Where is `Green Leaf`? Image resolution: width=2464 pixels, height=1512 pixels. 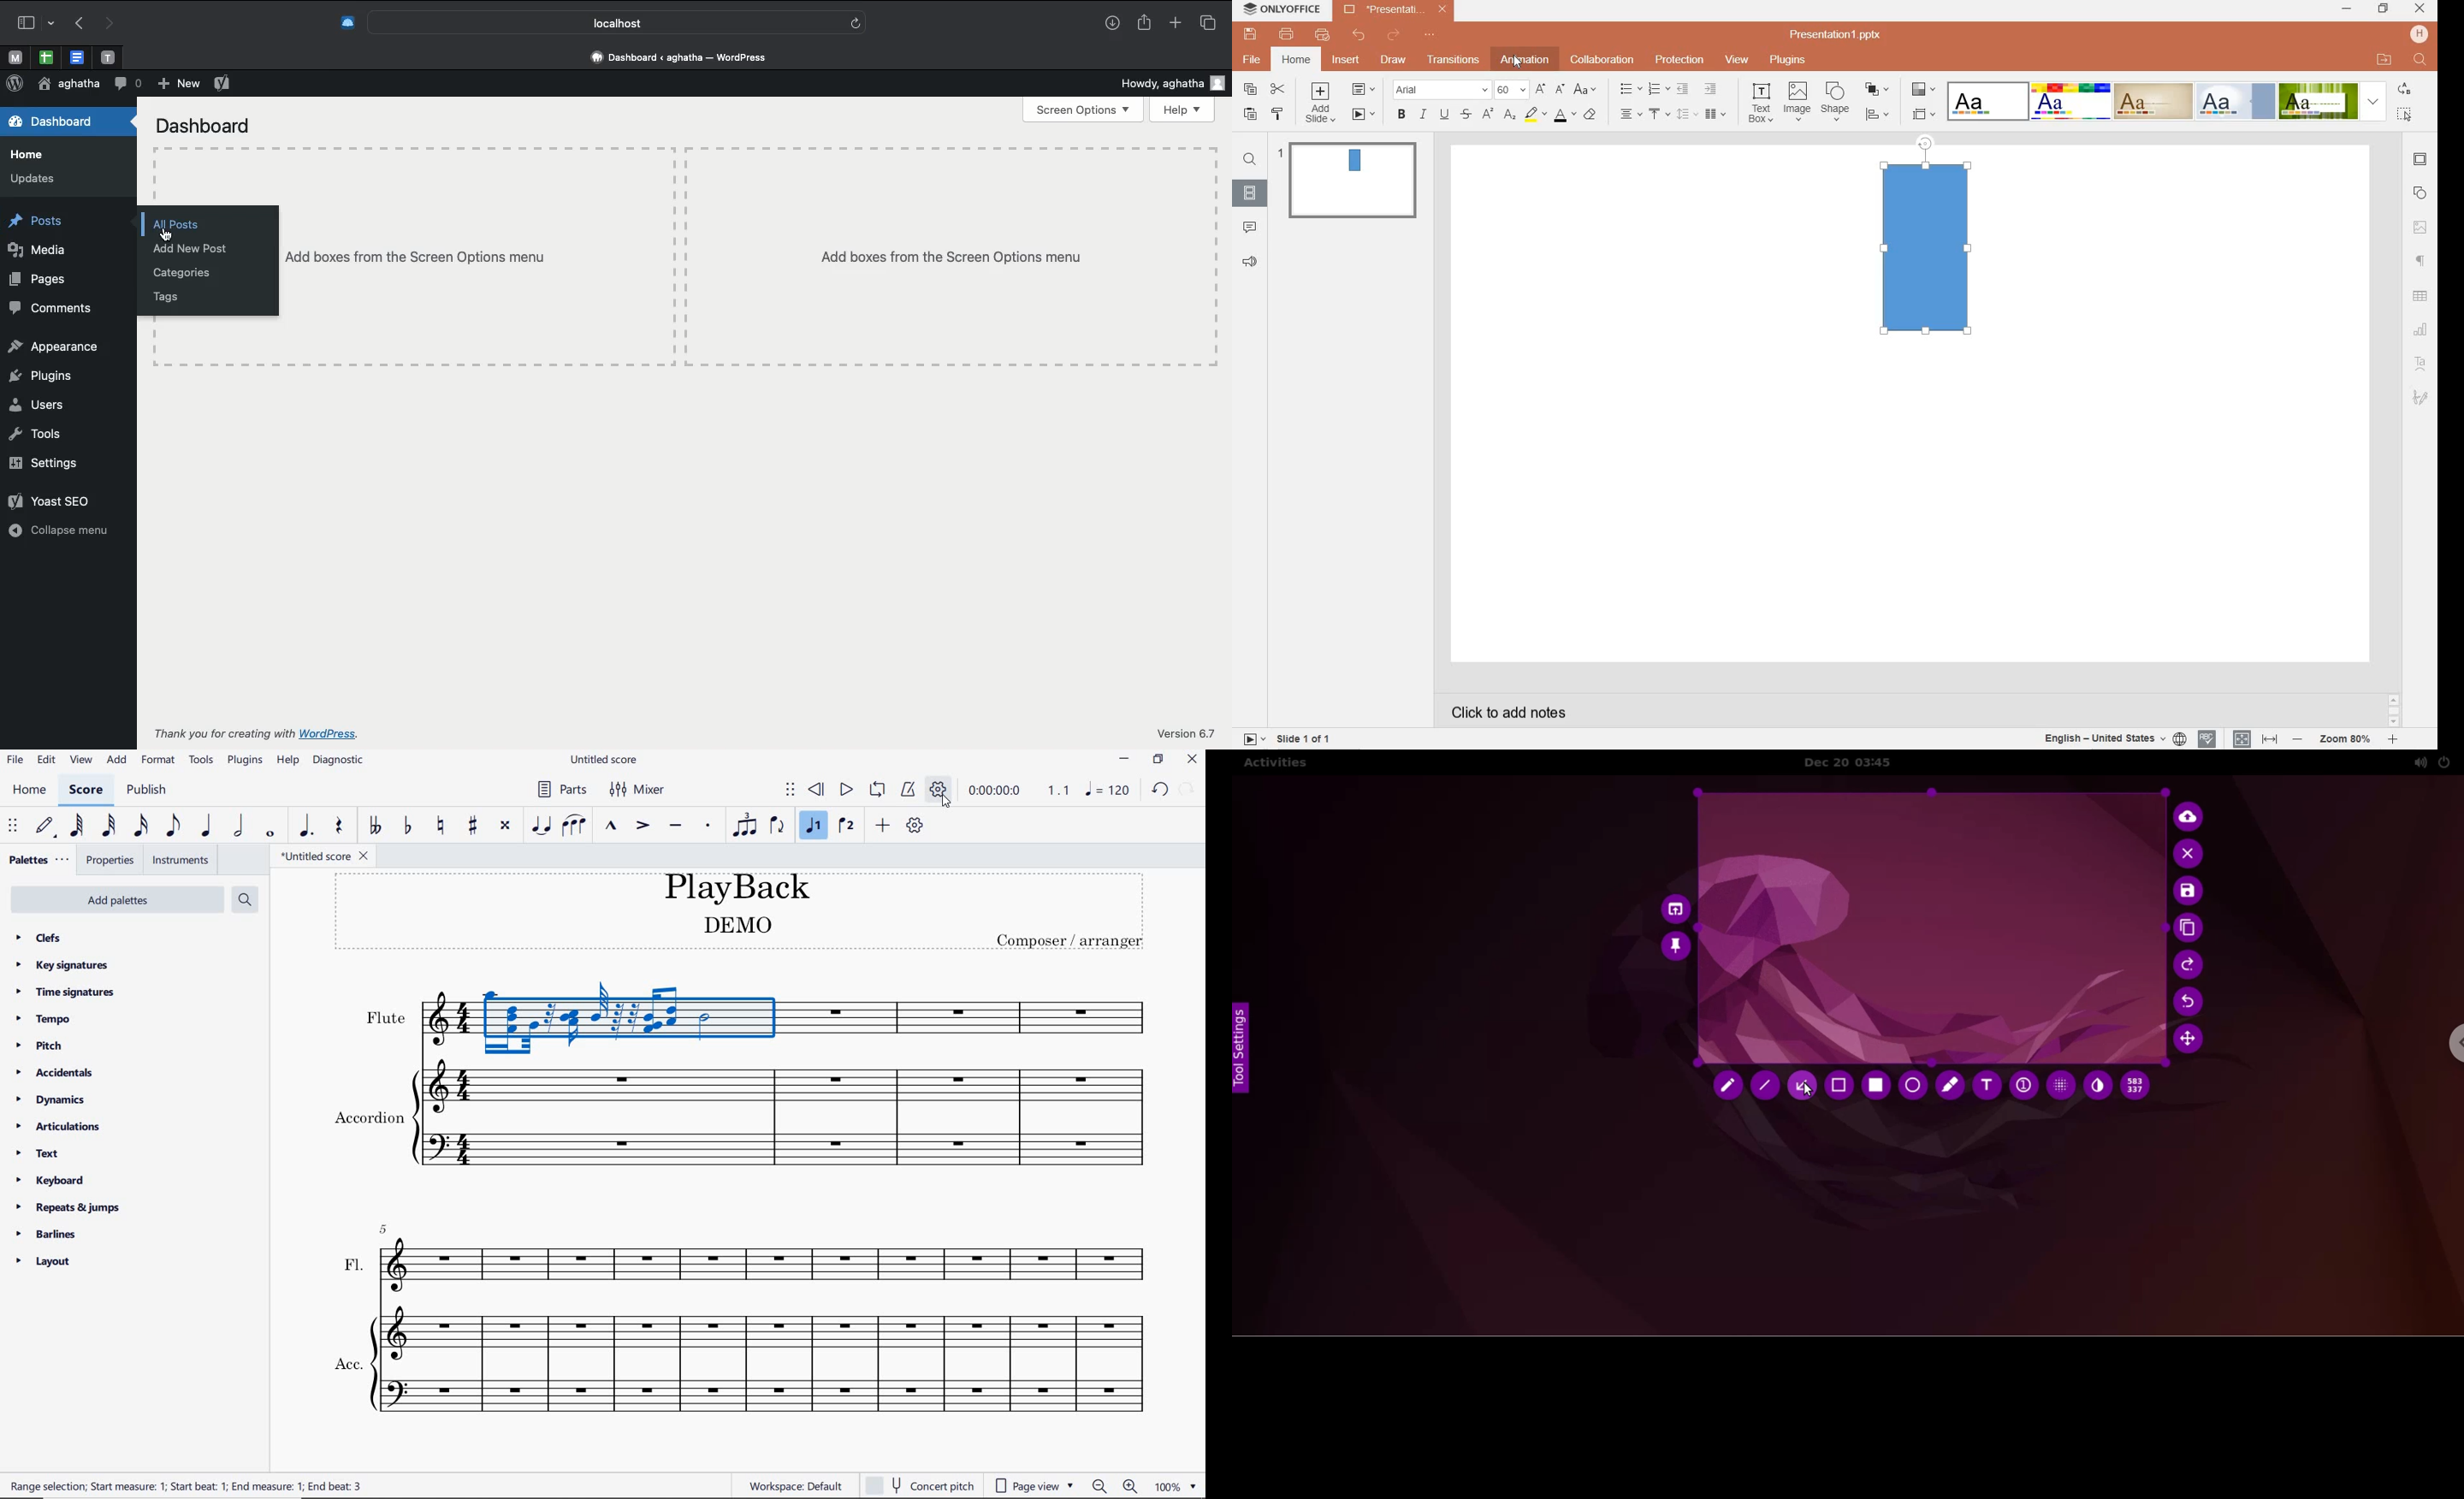 Green Leaf is located at coordinates (2318, 101).